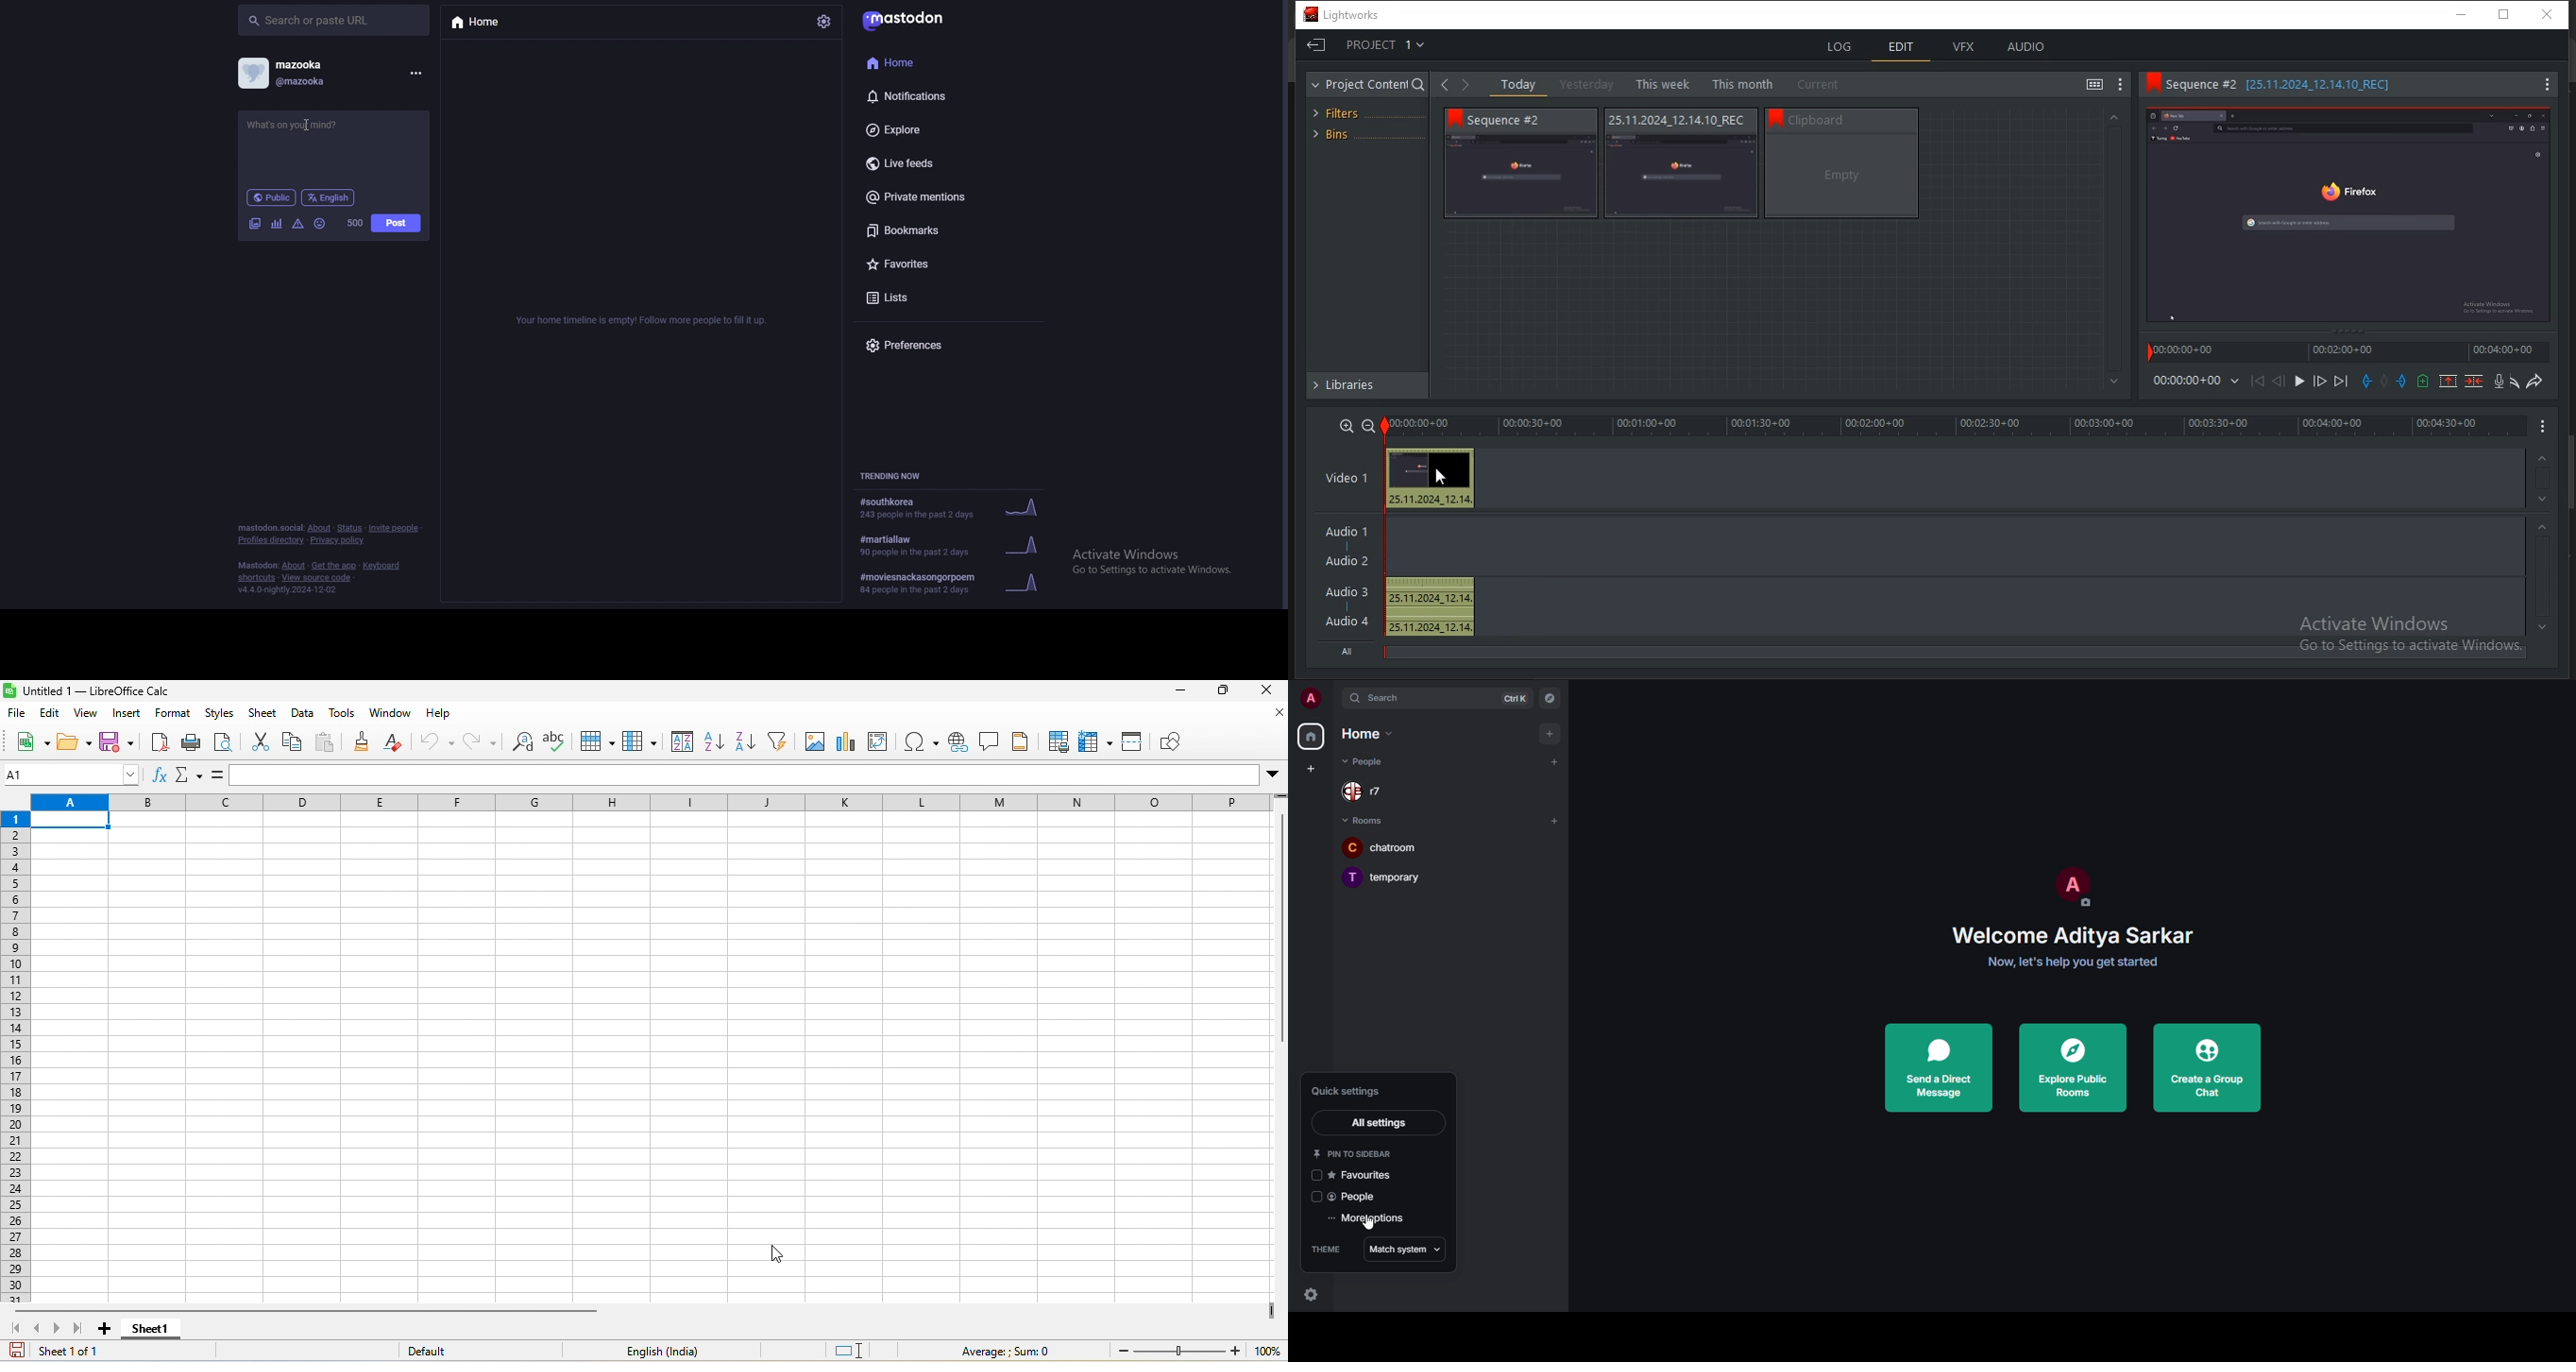  Describe the element at coordinates (2512, 382) in the screenshot. I see `undo` at that location.